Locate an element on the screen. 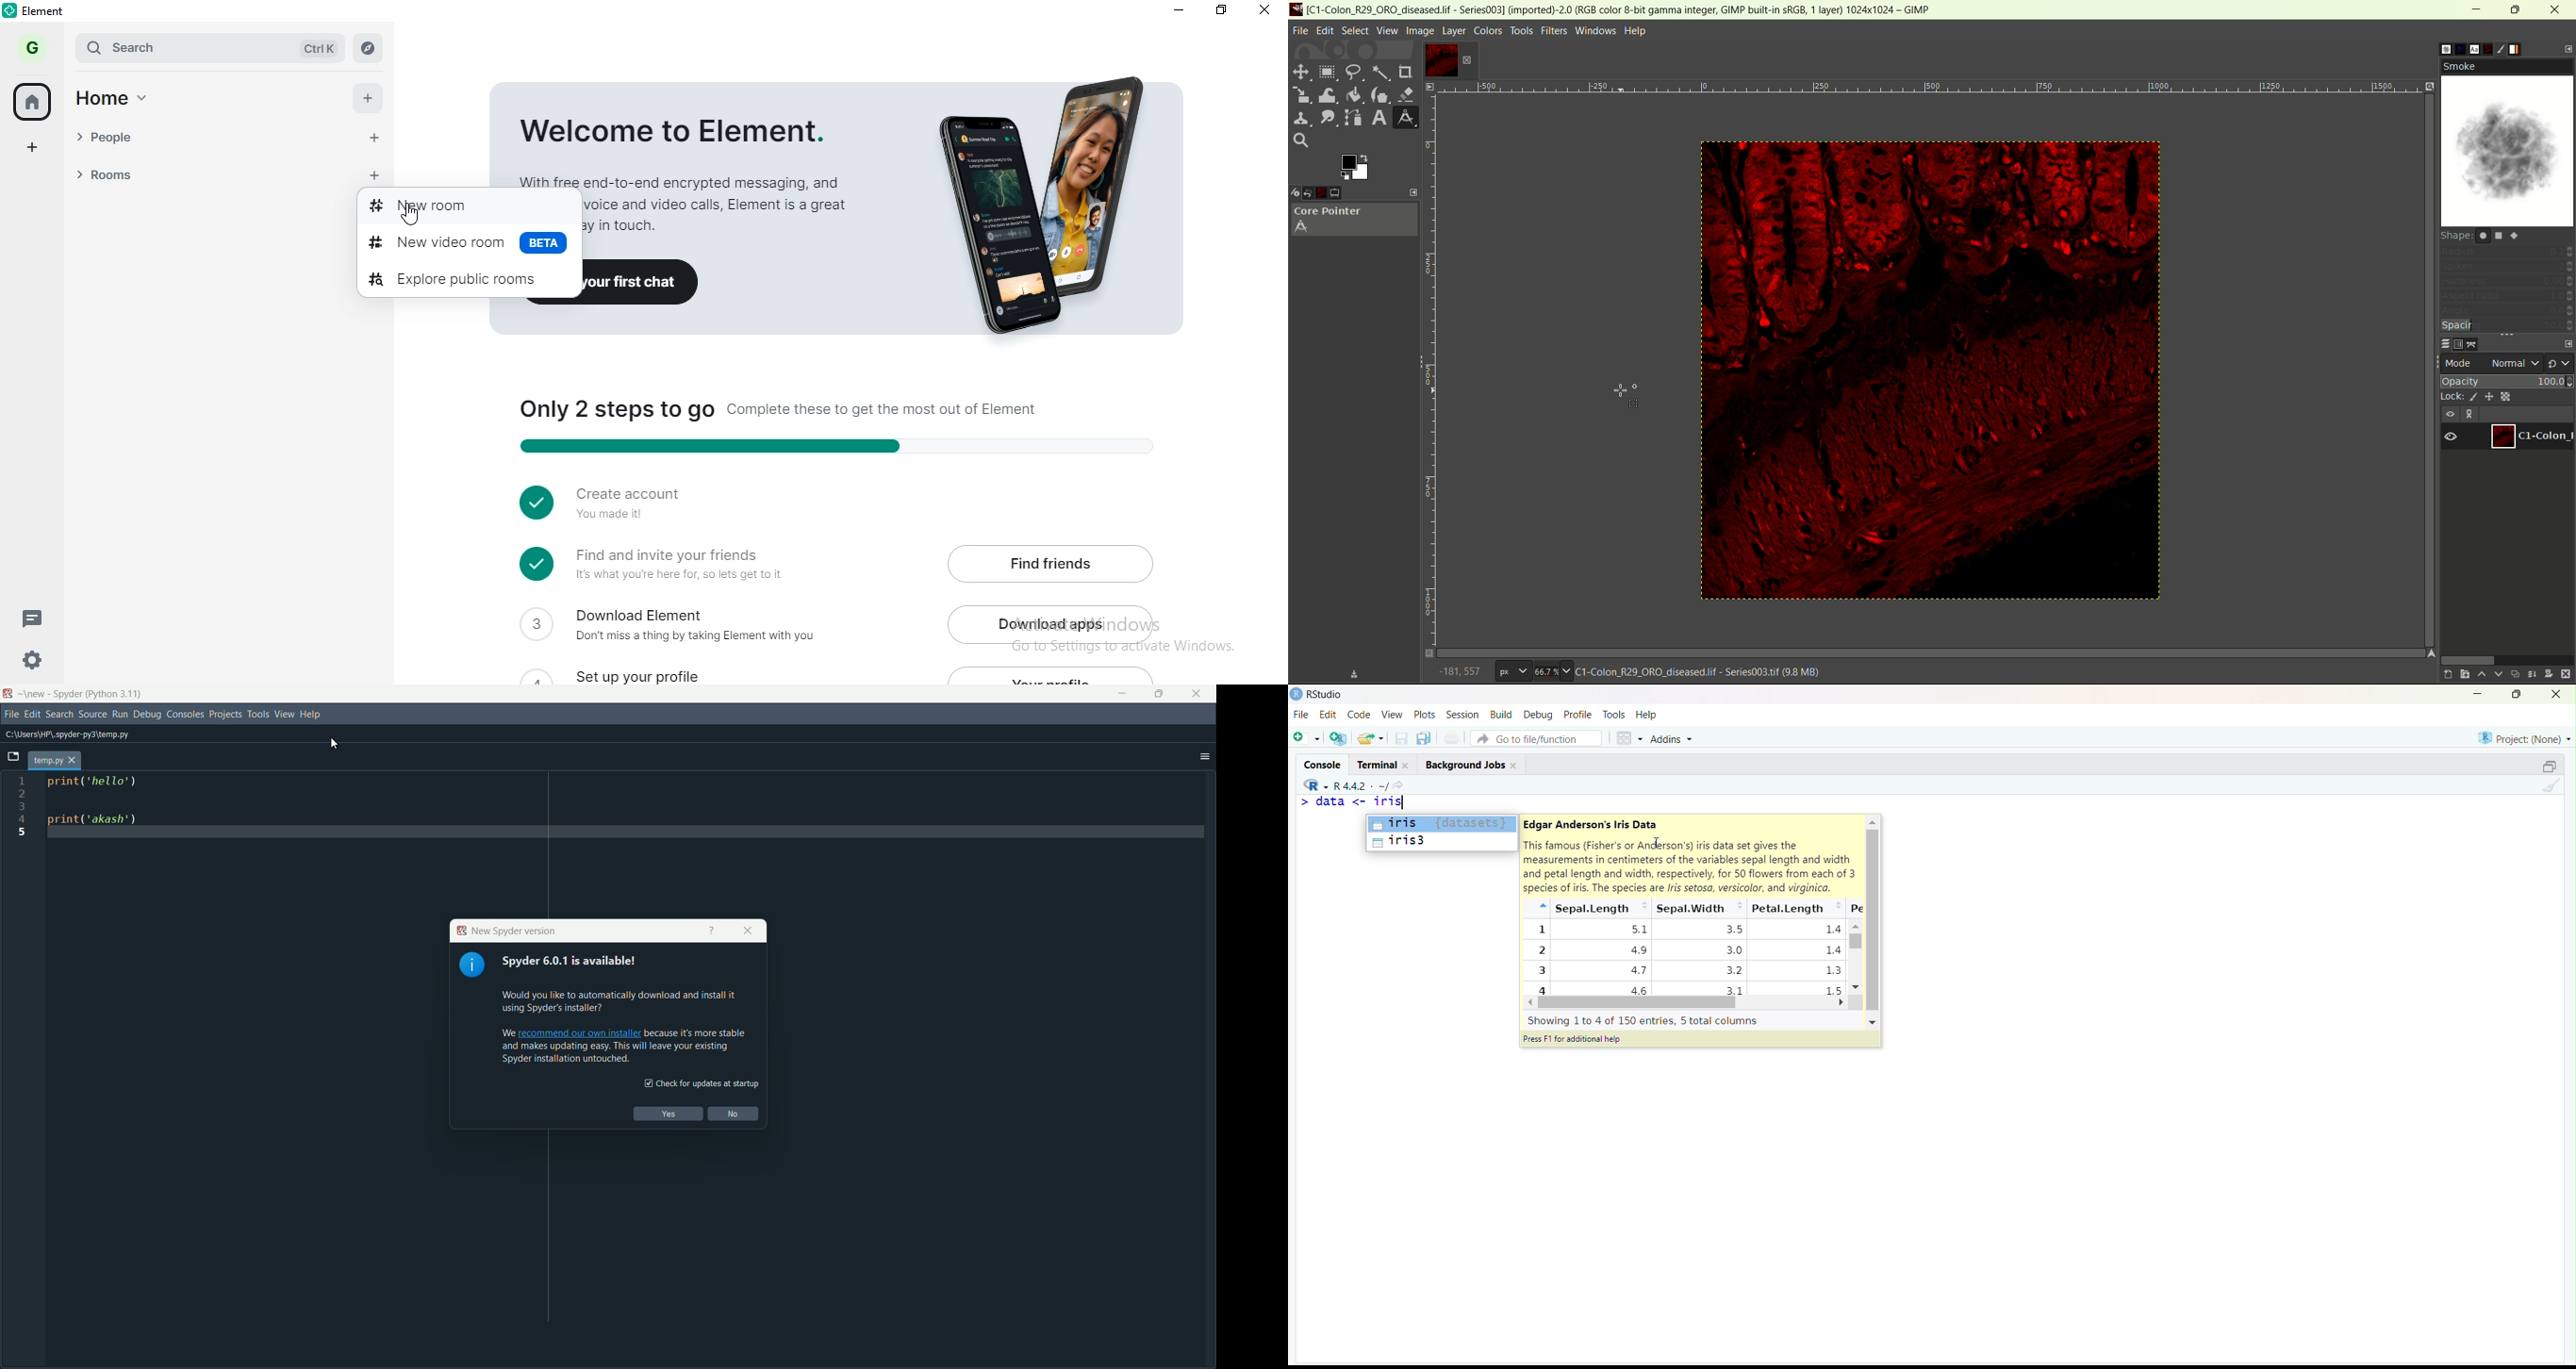  tools menu is located at coordinates (259, 714).